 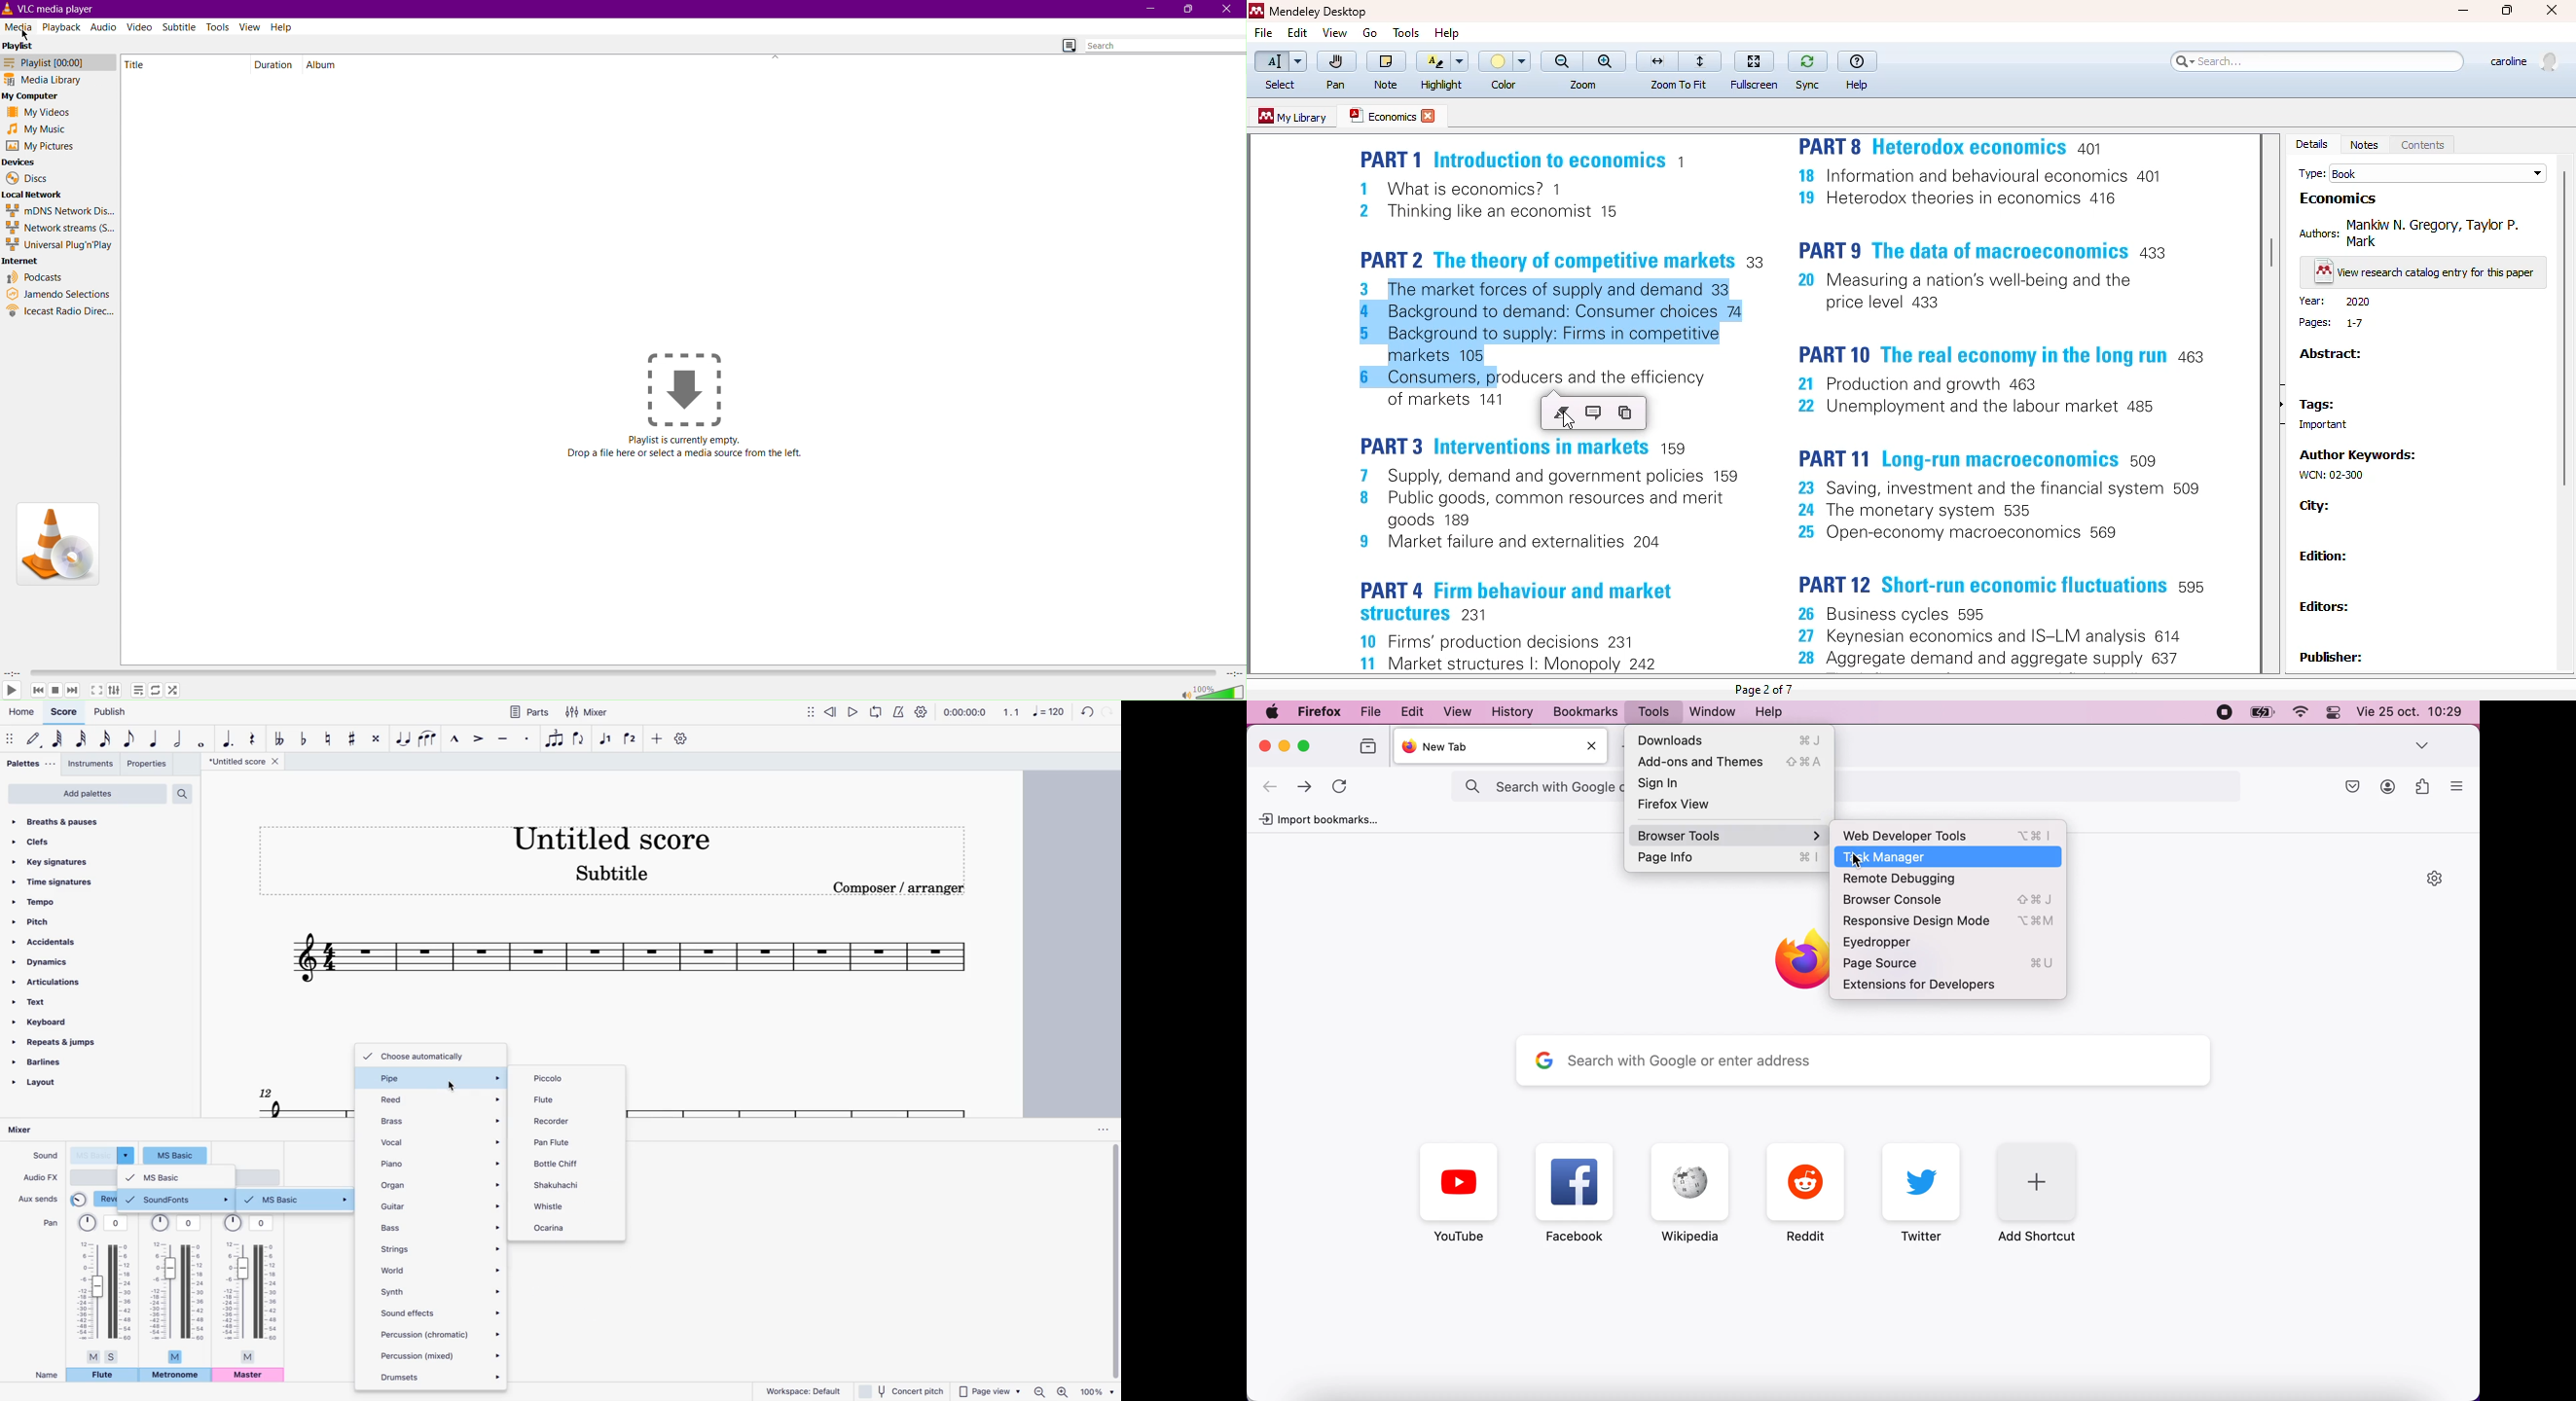 I want to click on Timeline, so click(x=621, y=673).